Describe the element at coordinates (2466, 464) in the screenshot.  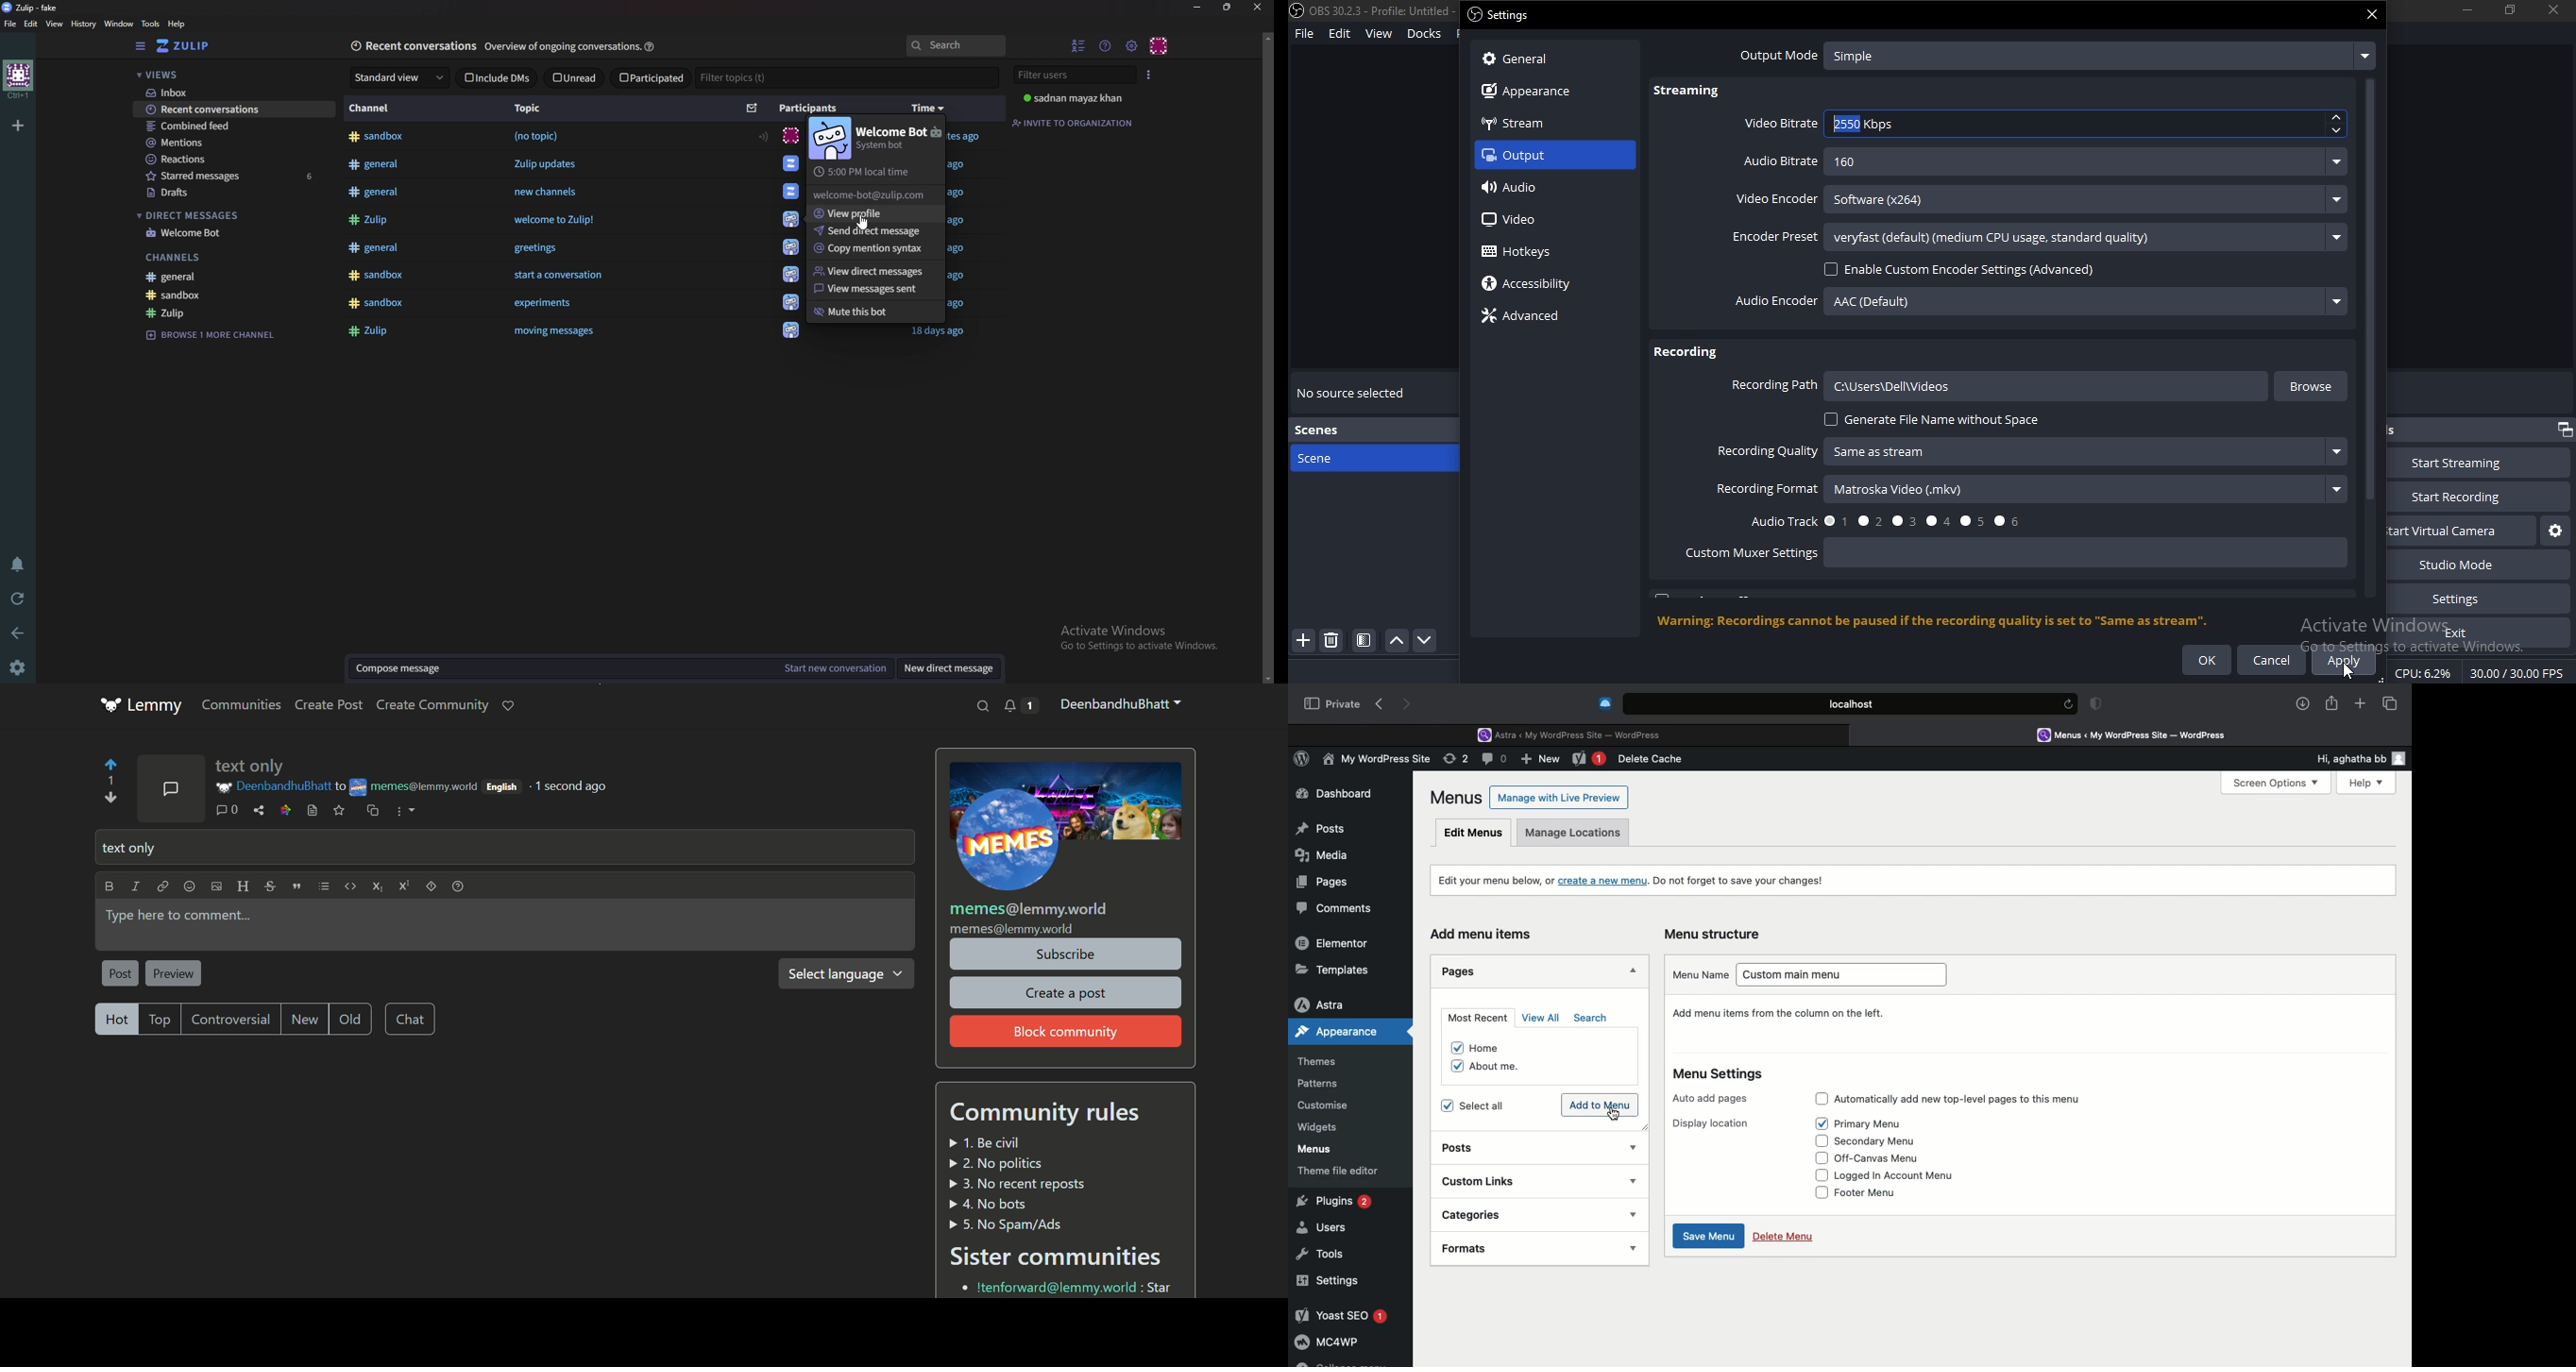
I see `start streaming` at that location.